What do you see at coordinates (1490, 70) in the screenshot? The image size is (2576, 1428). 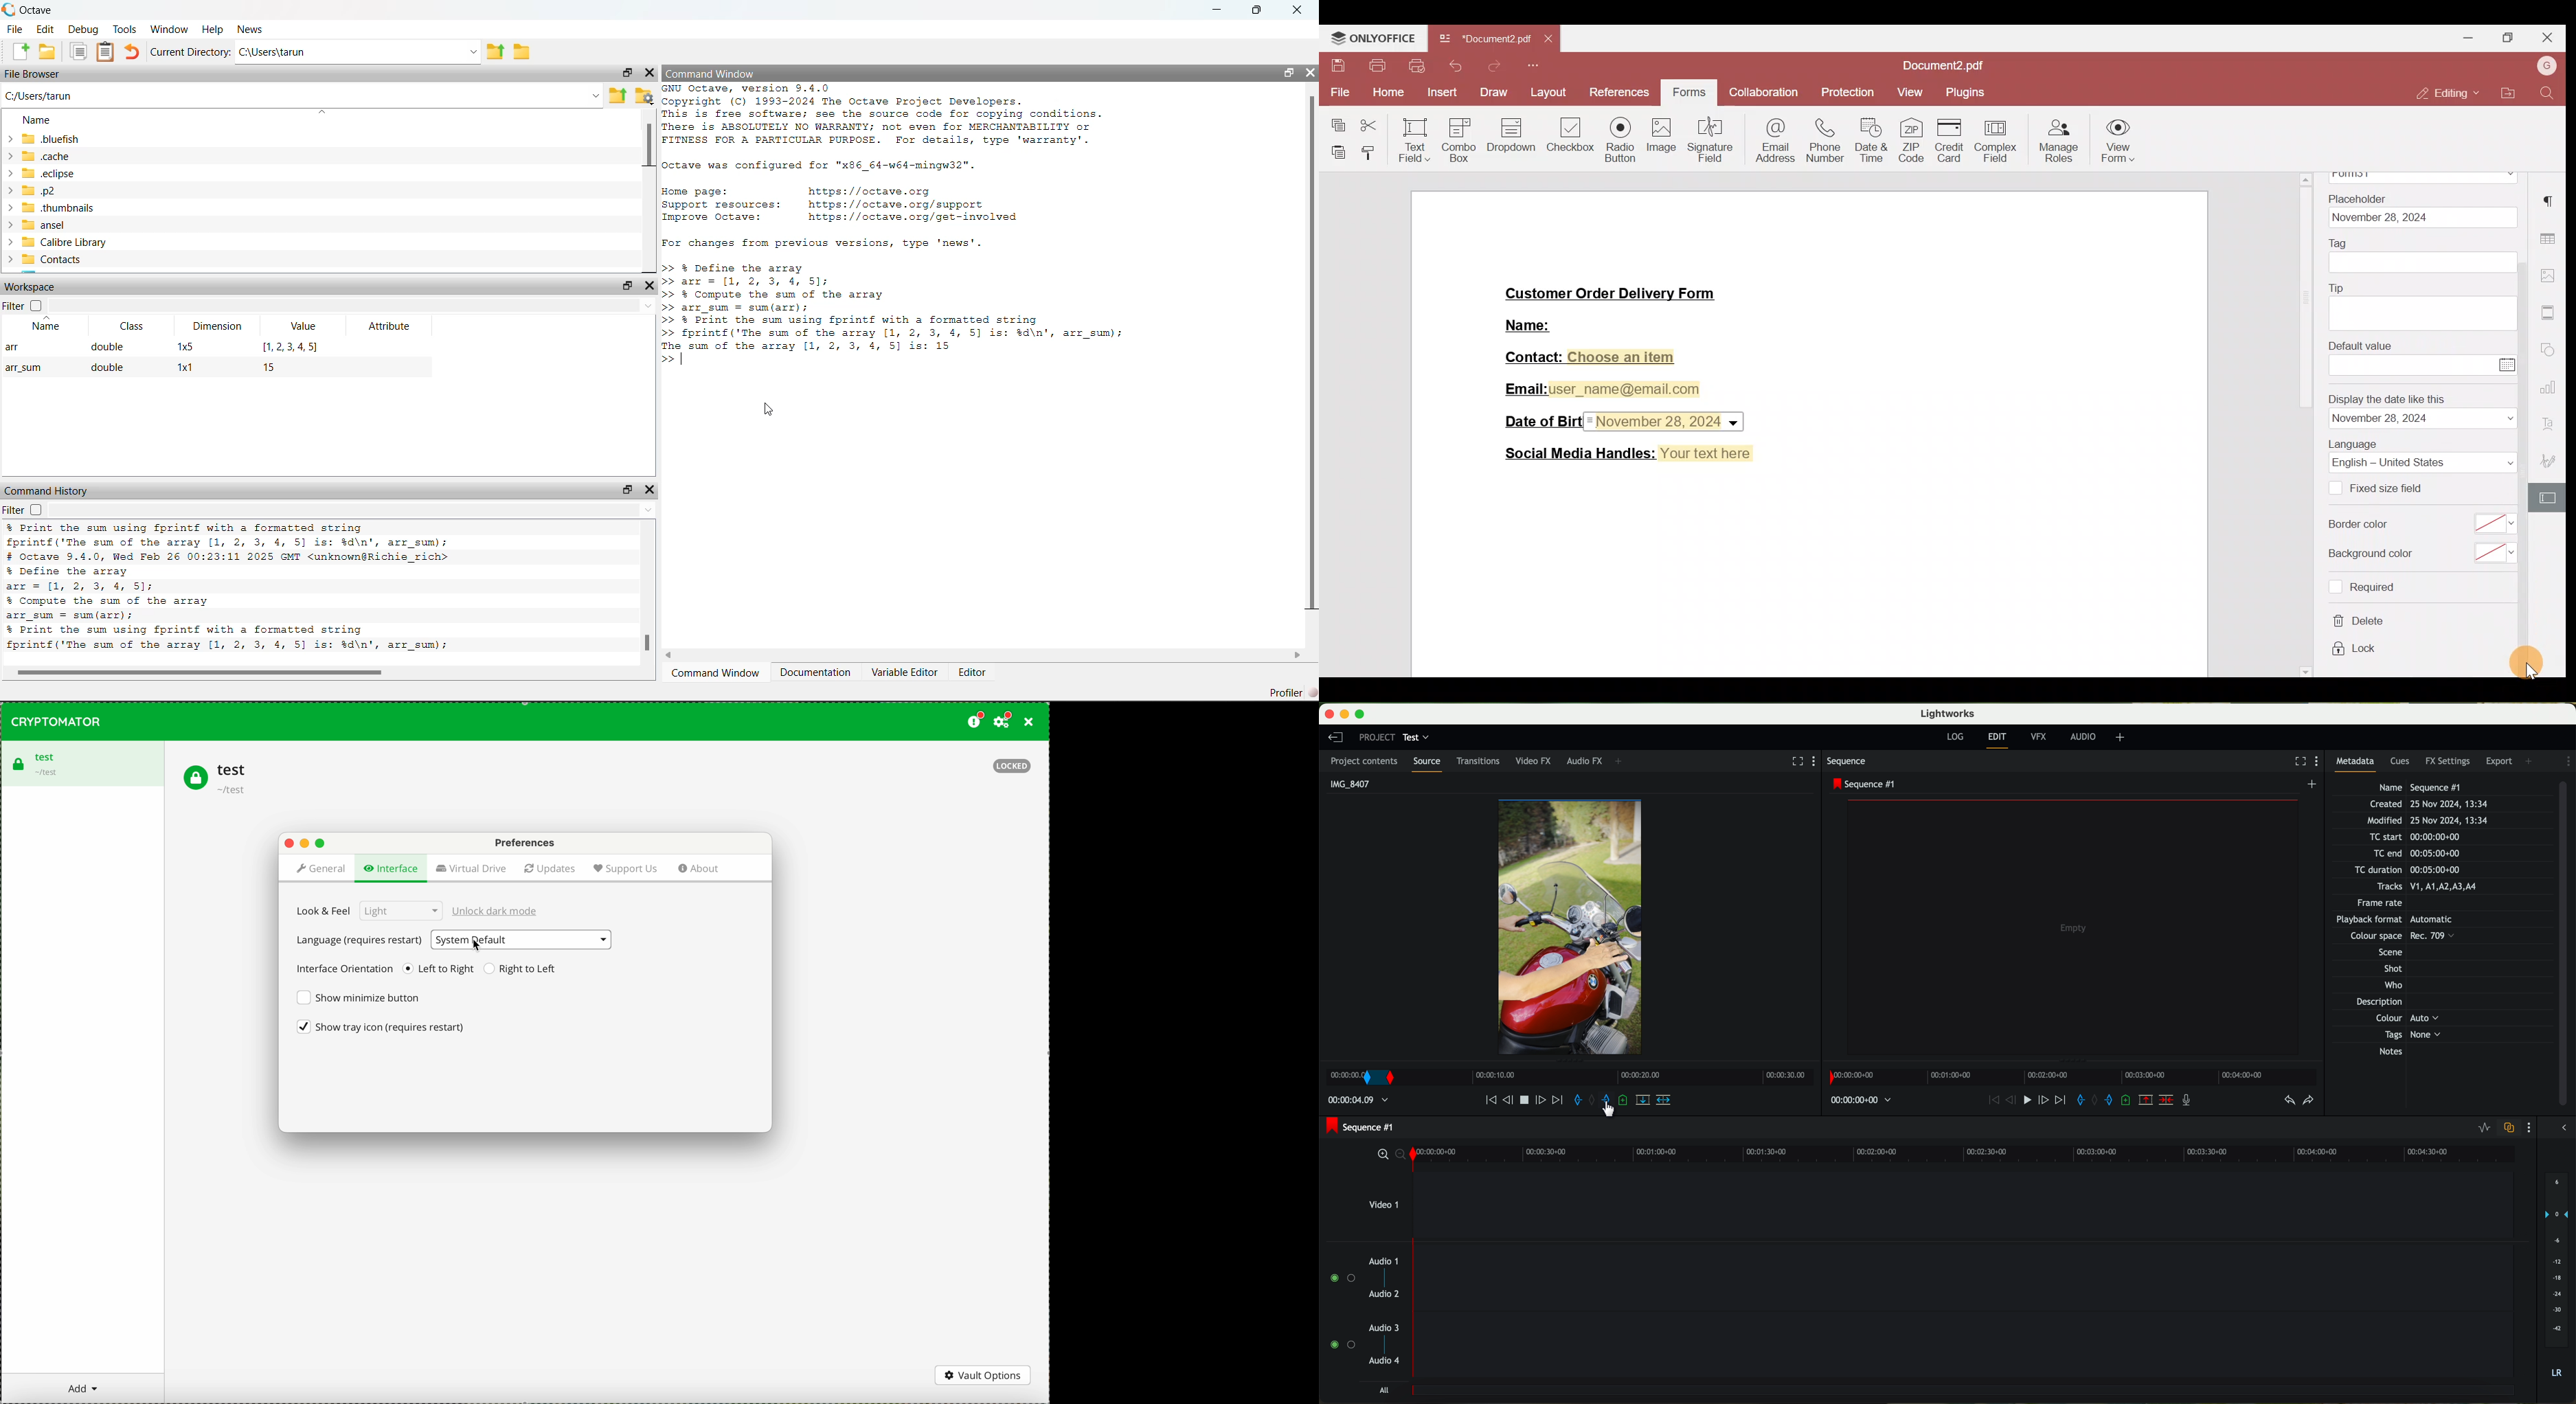 I see `Redo` at bounding box center [1490, 70].